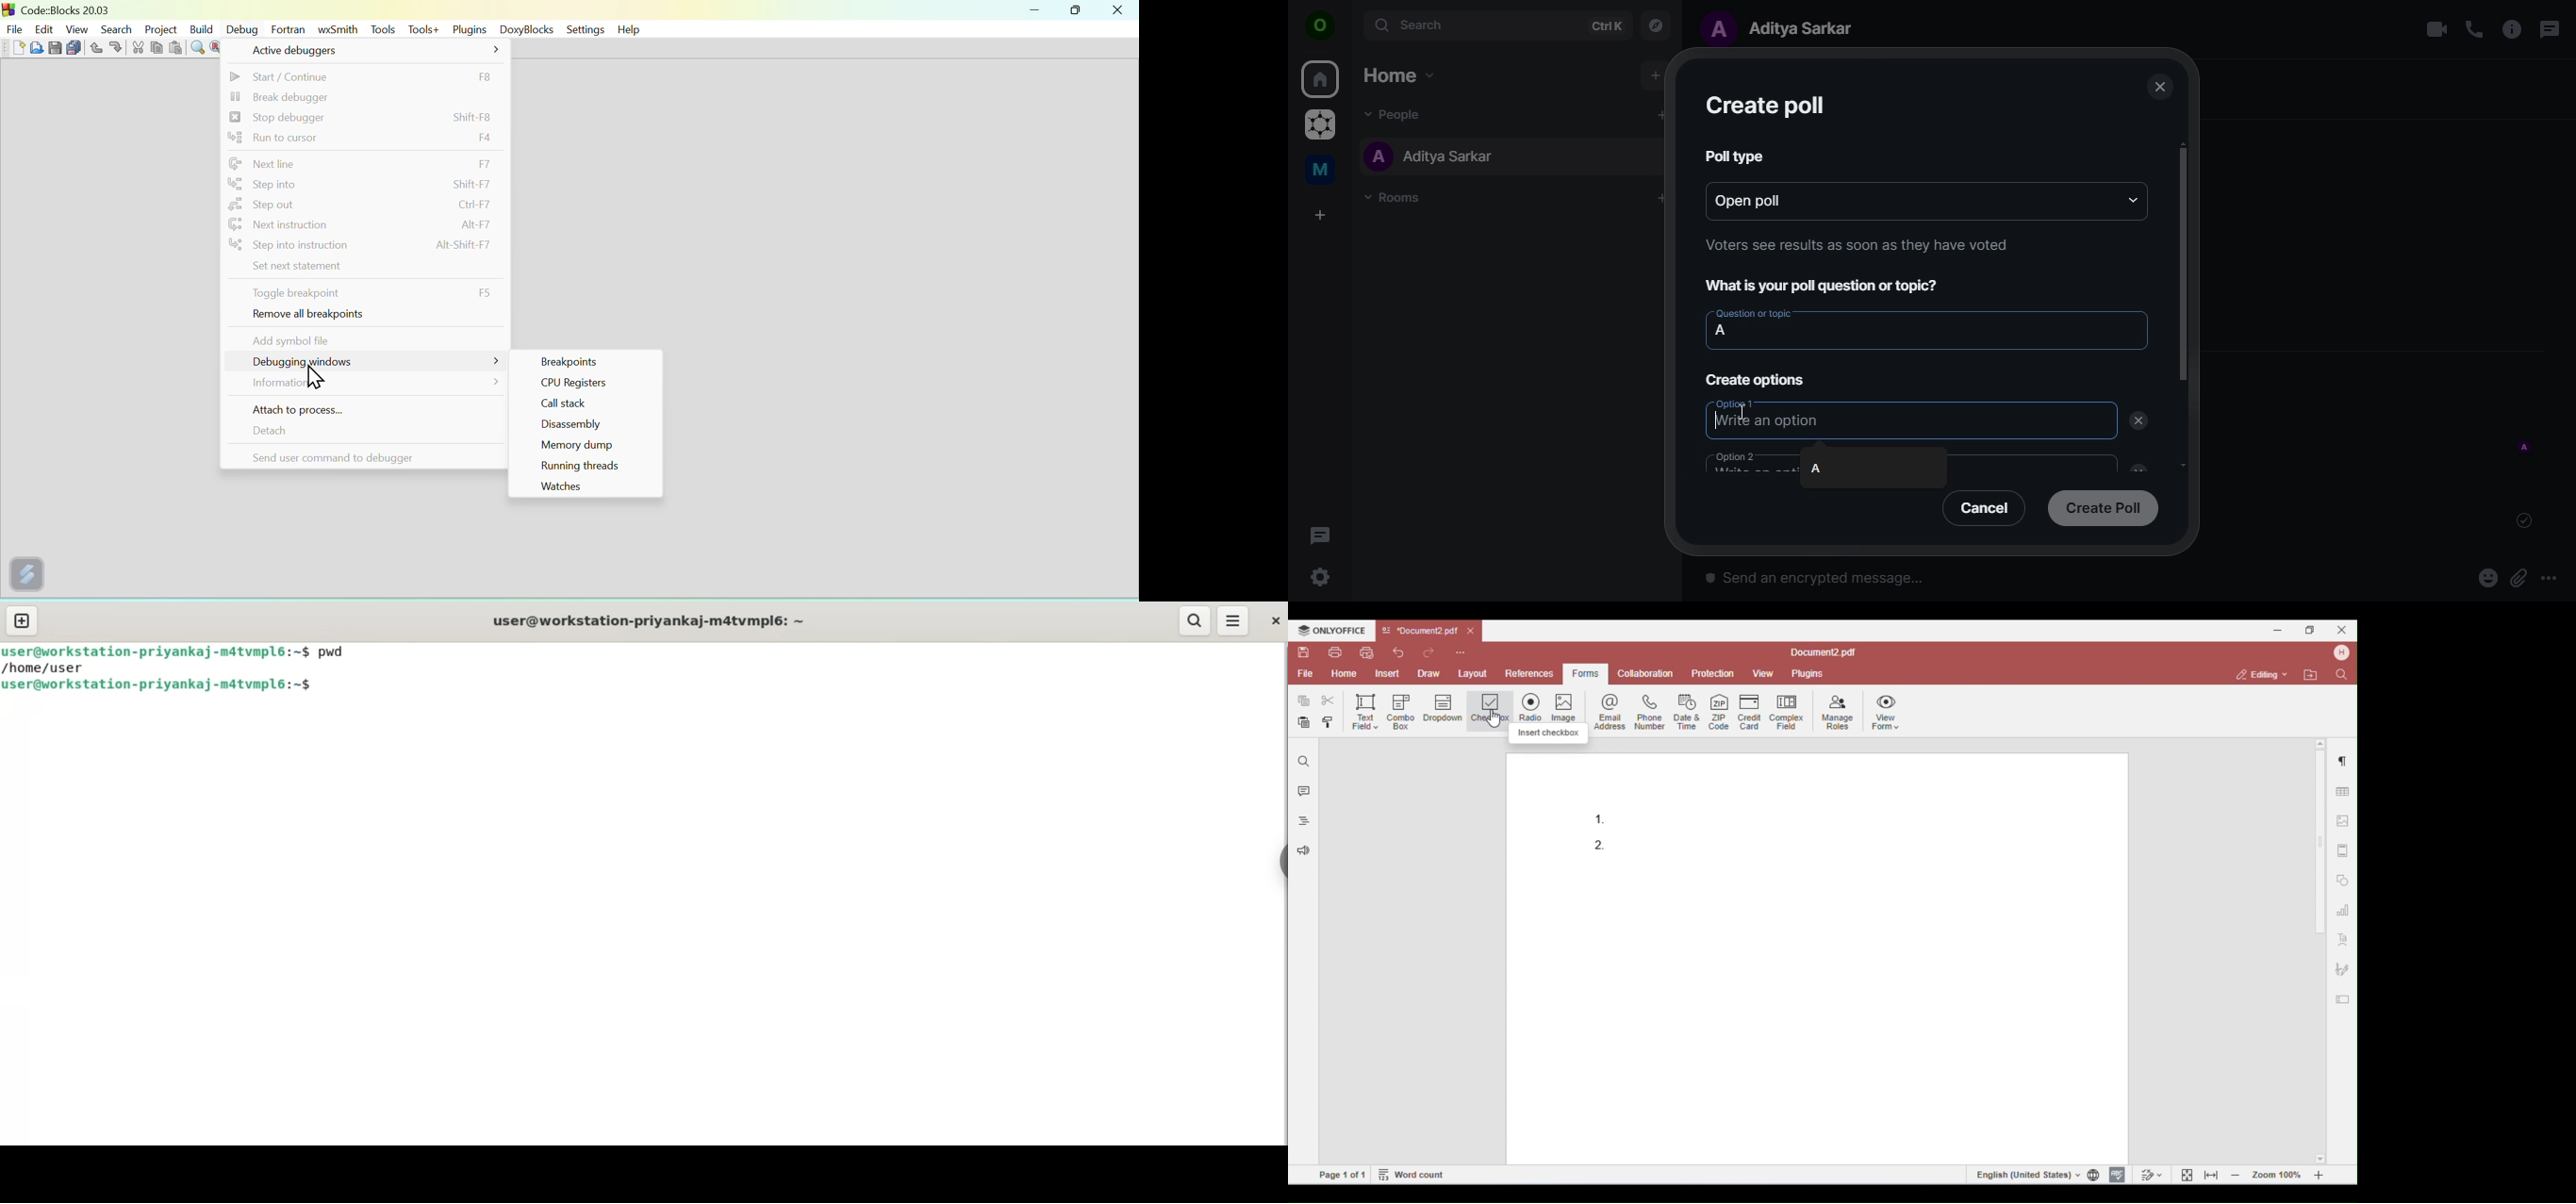  I want to click on Debug, so click(242, 29).